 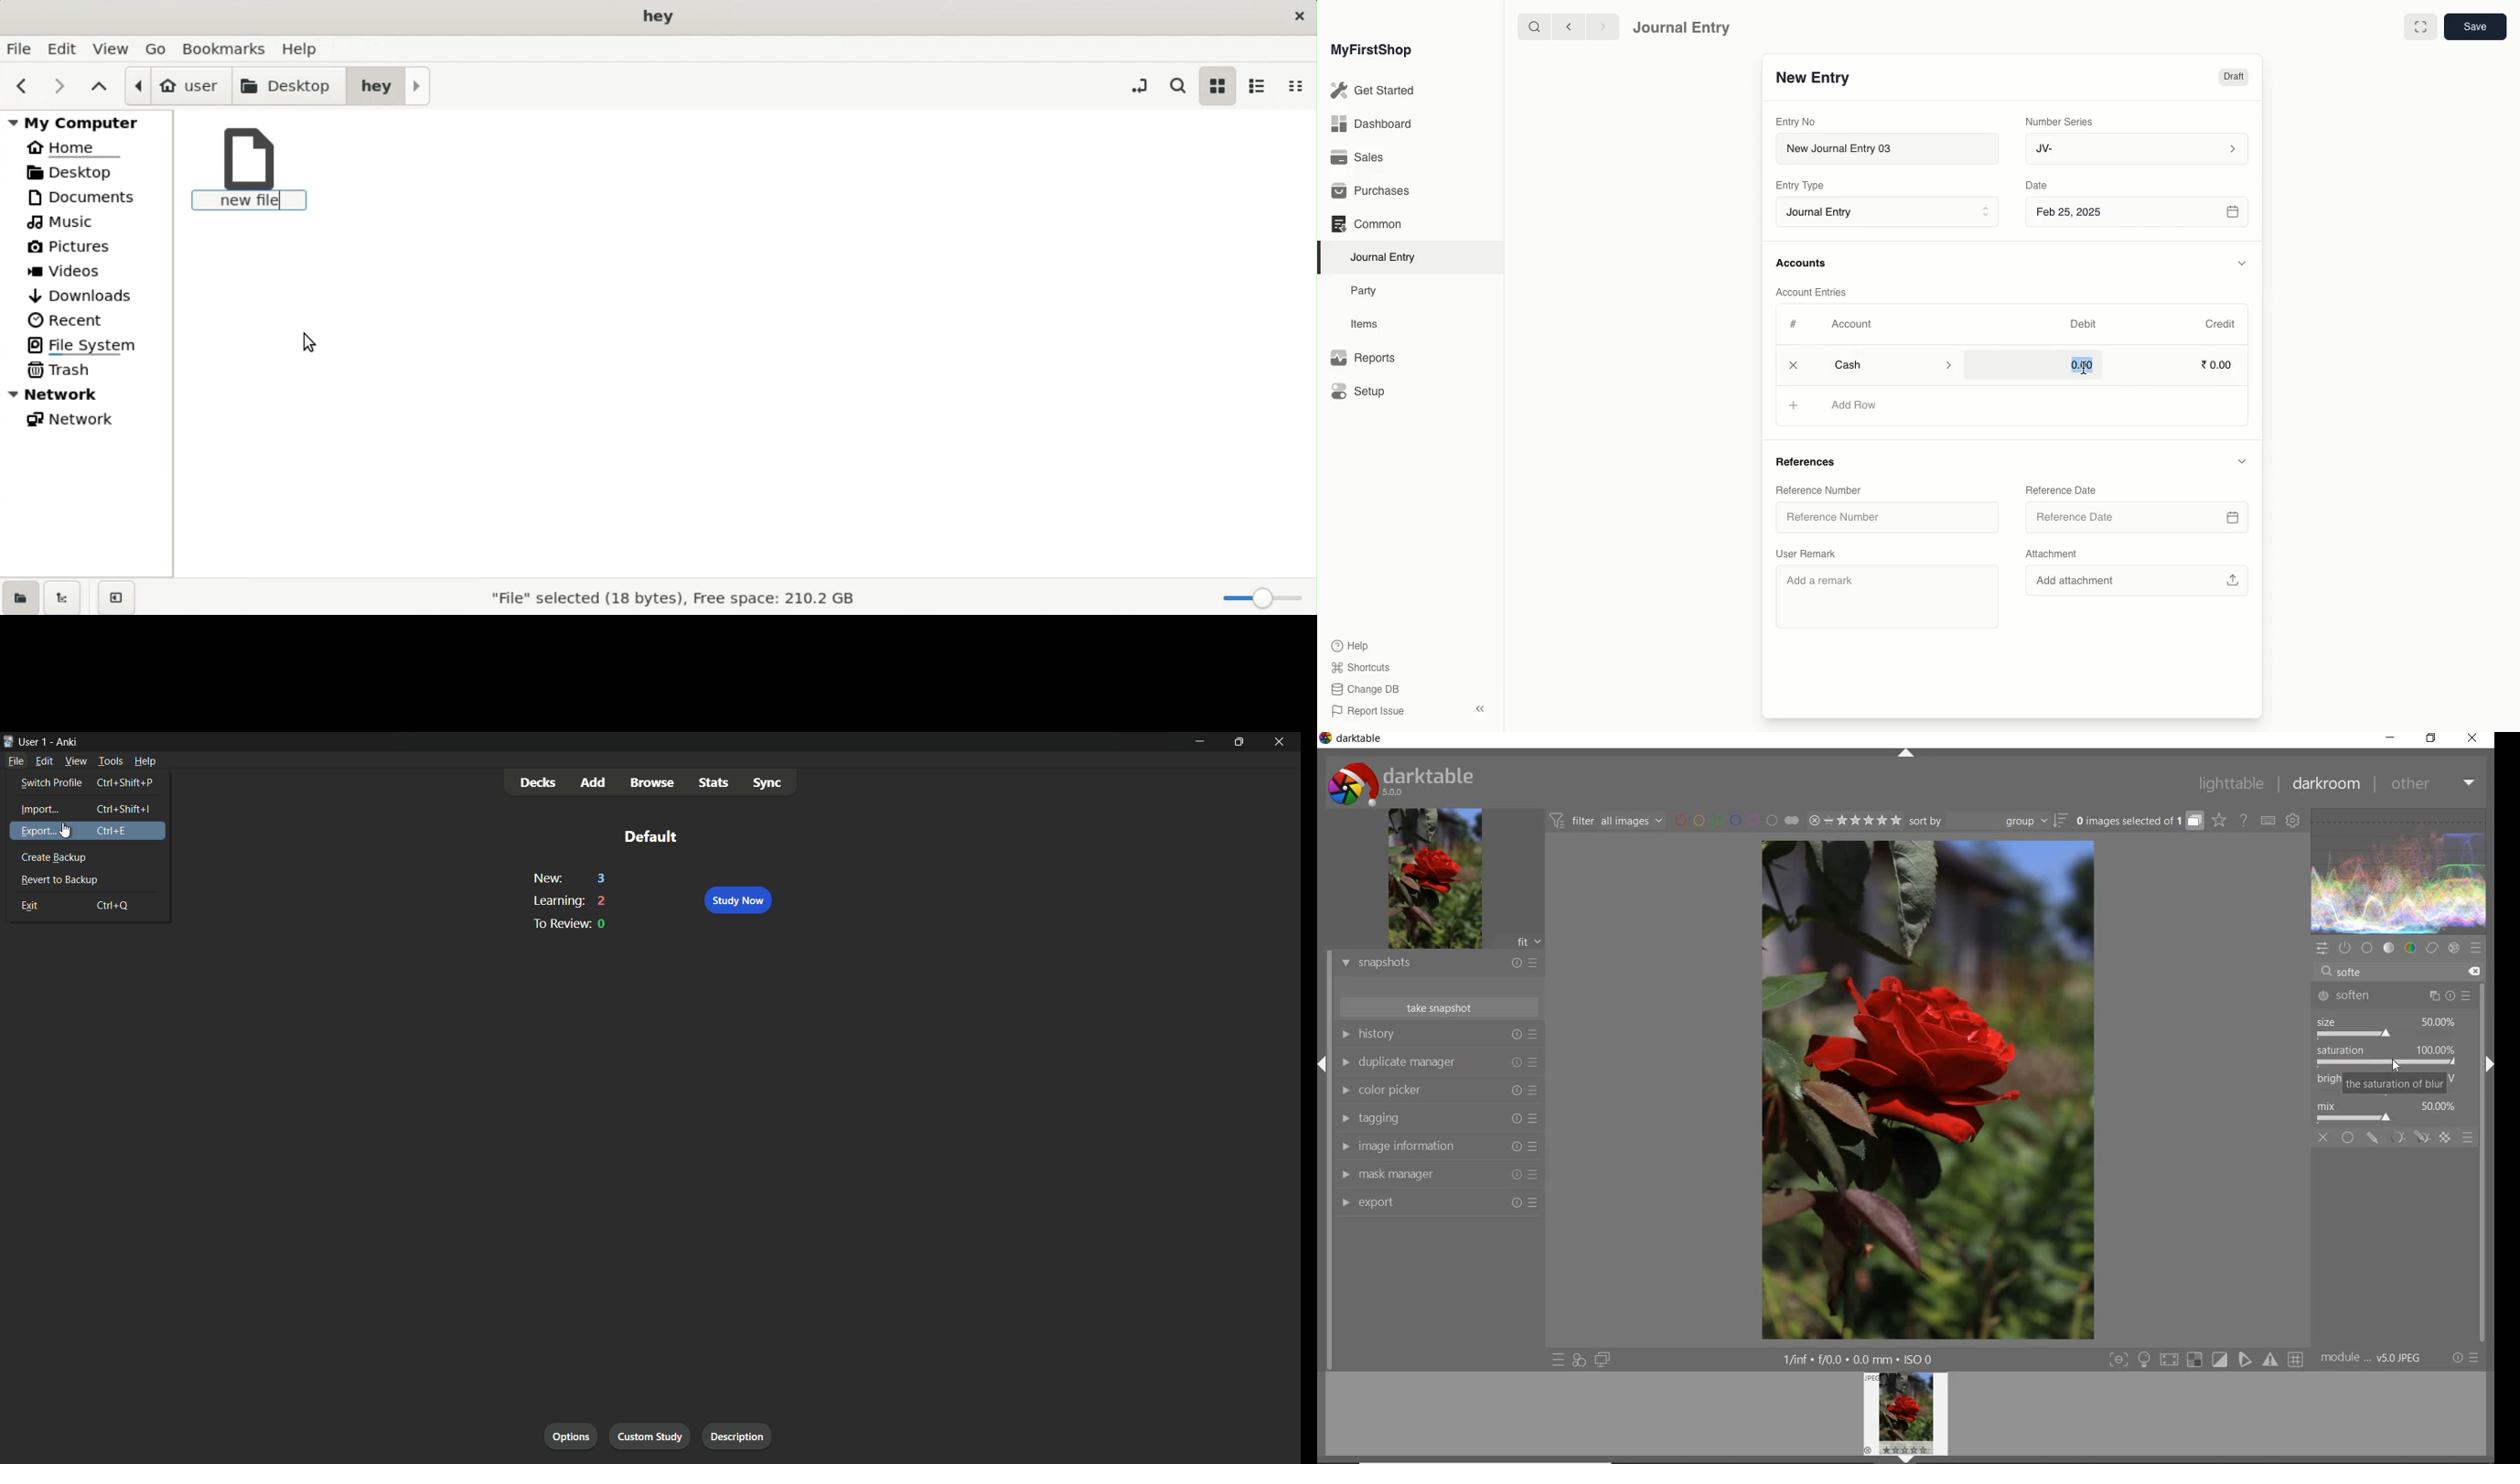 What do you see at coordinates (2474, 28) in the screenshot?
I see `save` at bounding box center [2474, 28].